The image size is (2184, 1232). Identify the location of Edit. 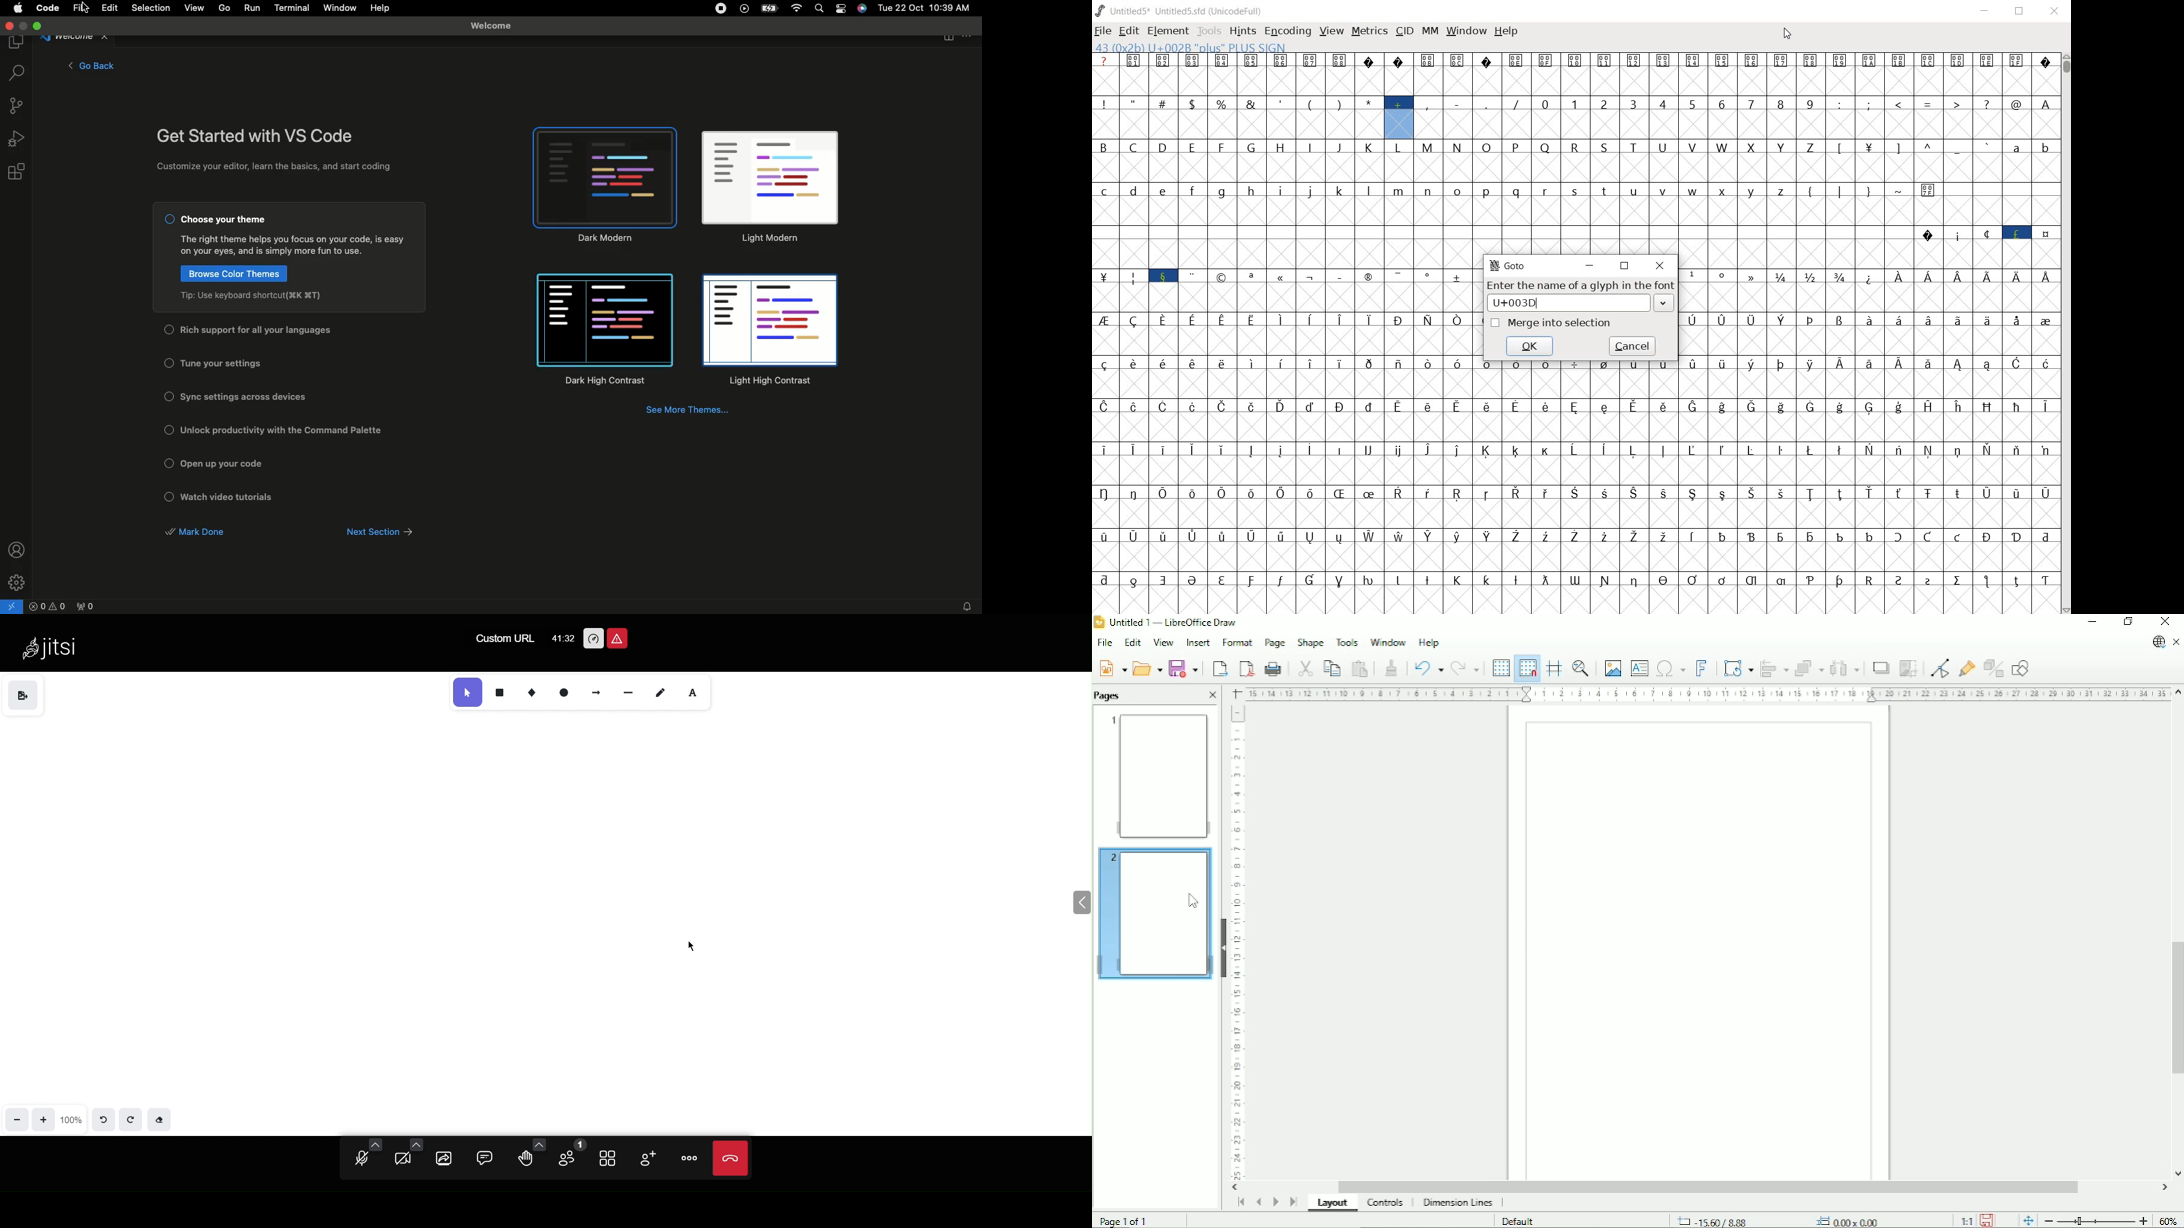
(110, 8).